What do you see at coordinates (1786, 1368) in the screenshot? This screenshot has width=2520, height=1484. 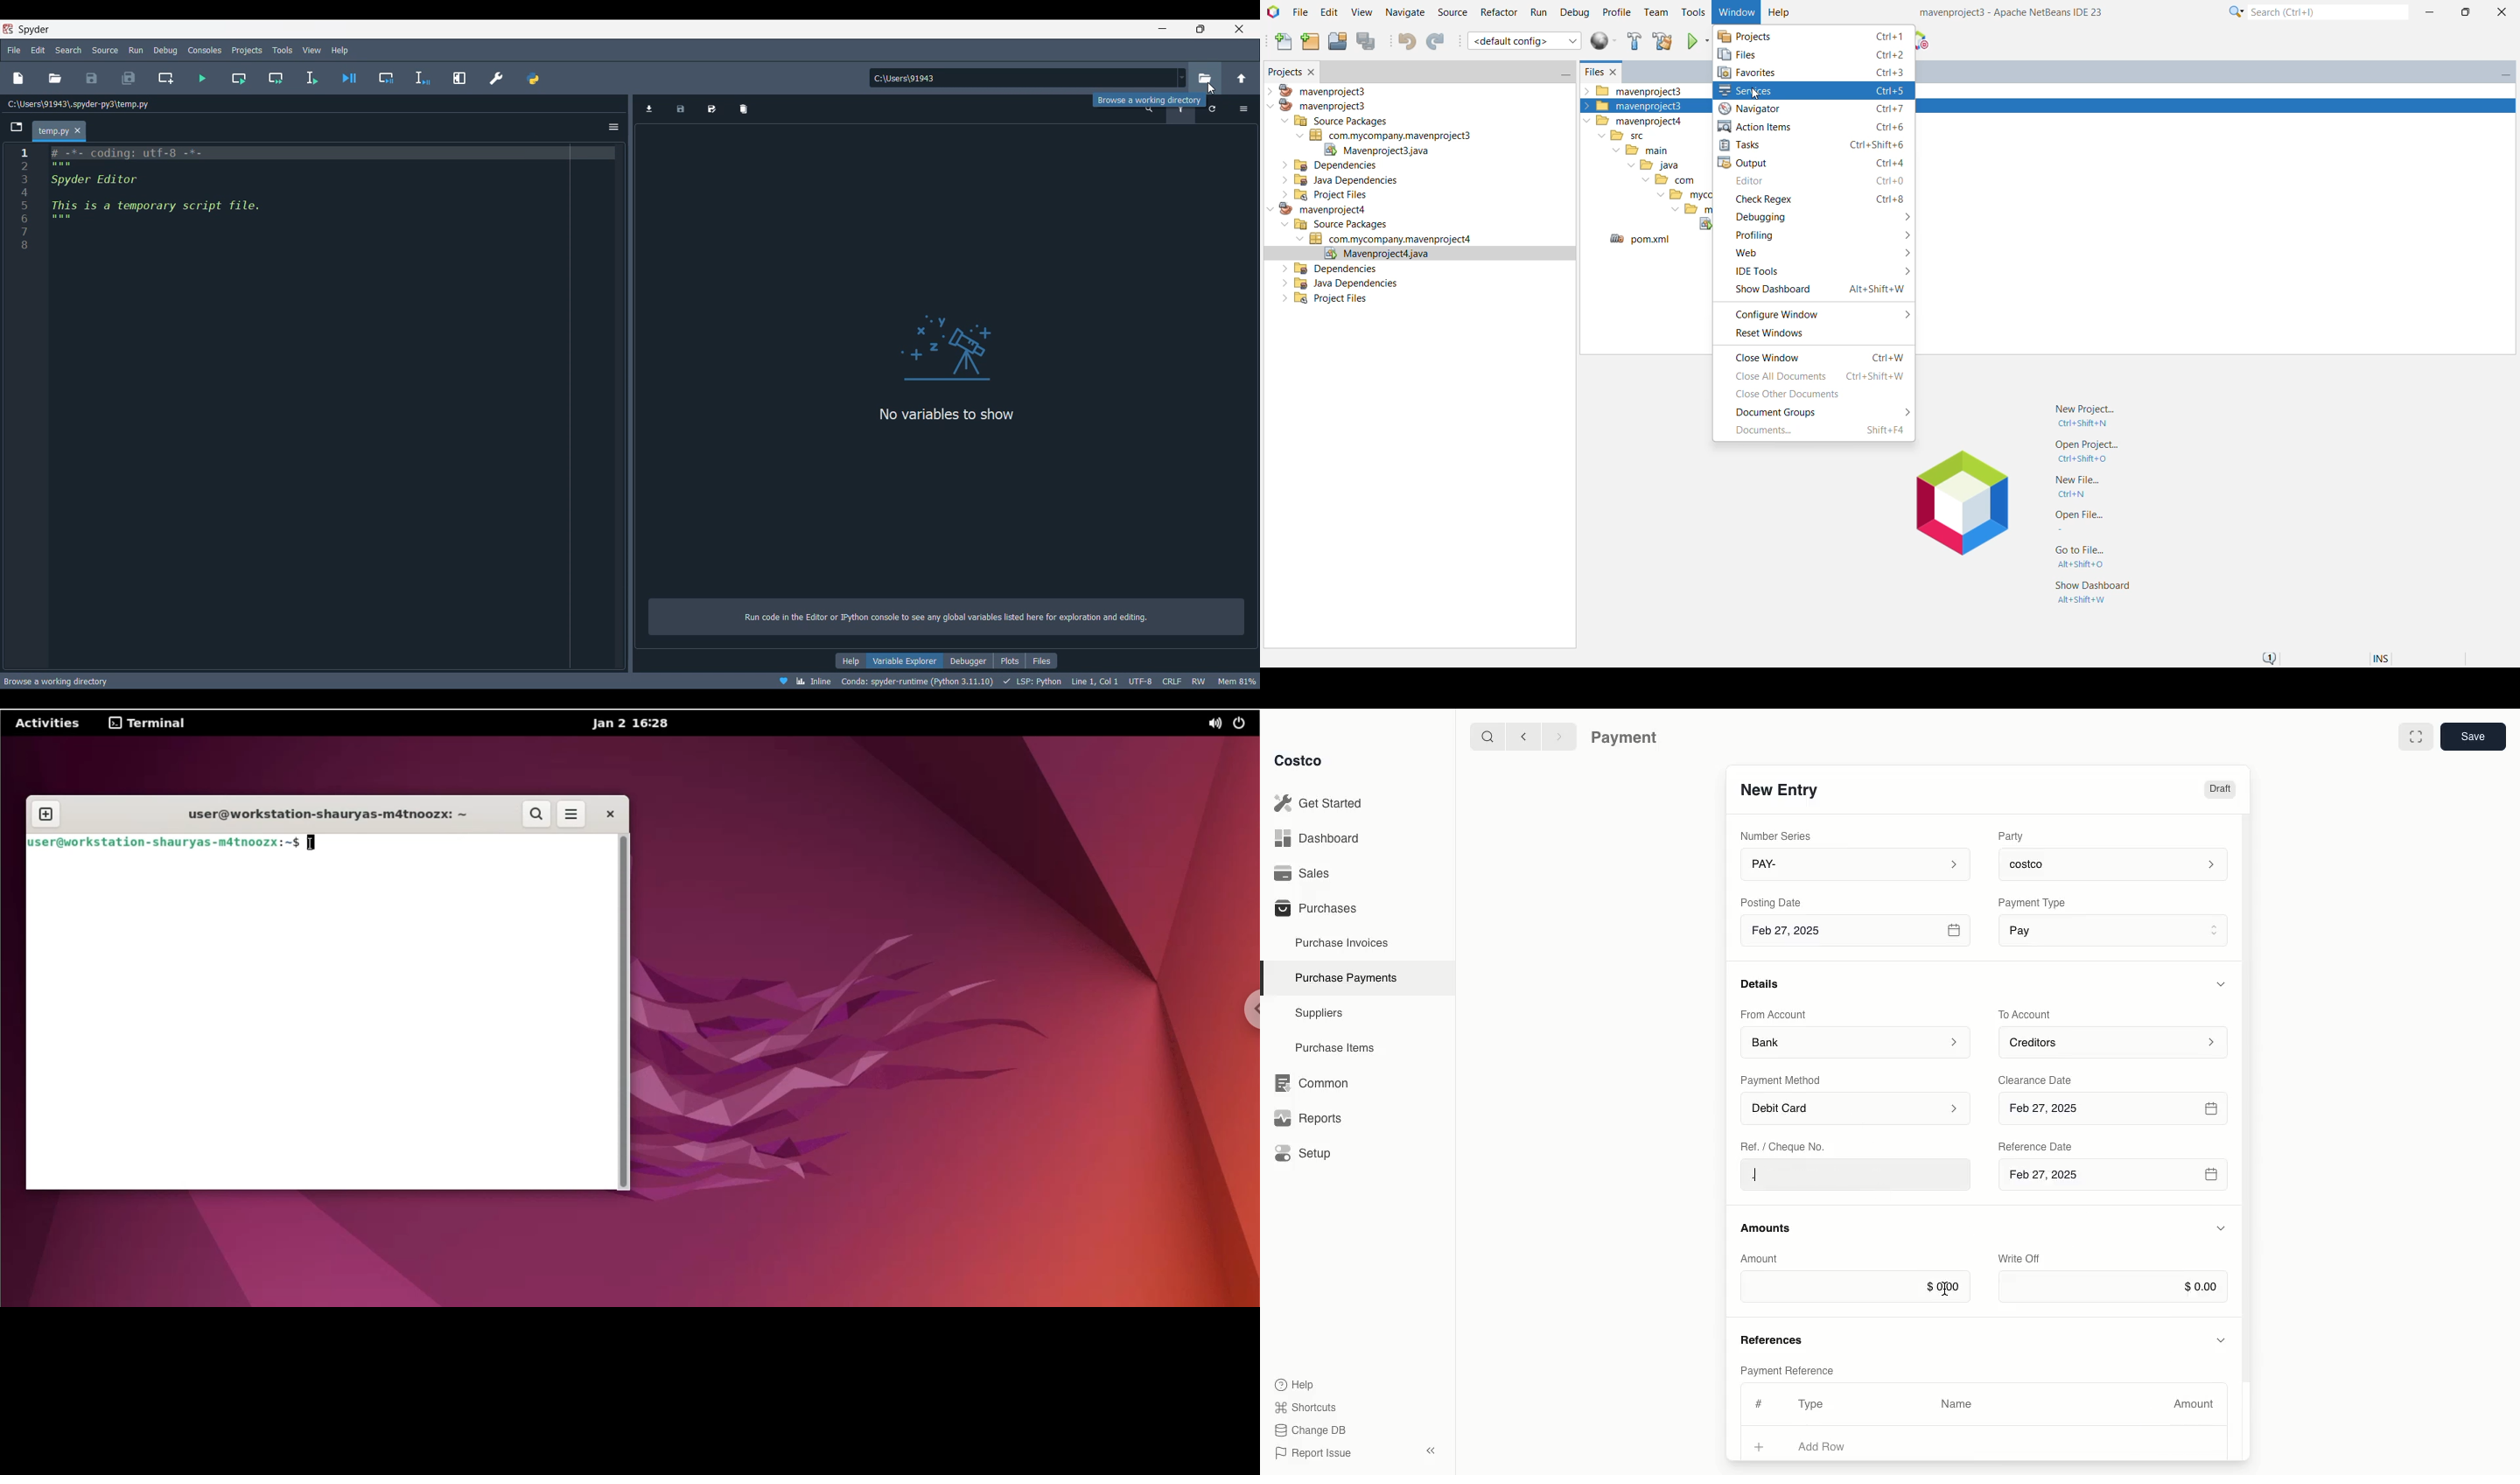 I see `Payment Reference` at bounding box center [1786, 1368].